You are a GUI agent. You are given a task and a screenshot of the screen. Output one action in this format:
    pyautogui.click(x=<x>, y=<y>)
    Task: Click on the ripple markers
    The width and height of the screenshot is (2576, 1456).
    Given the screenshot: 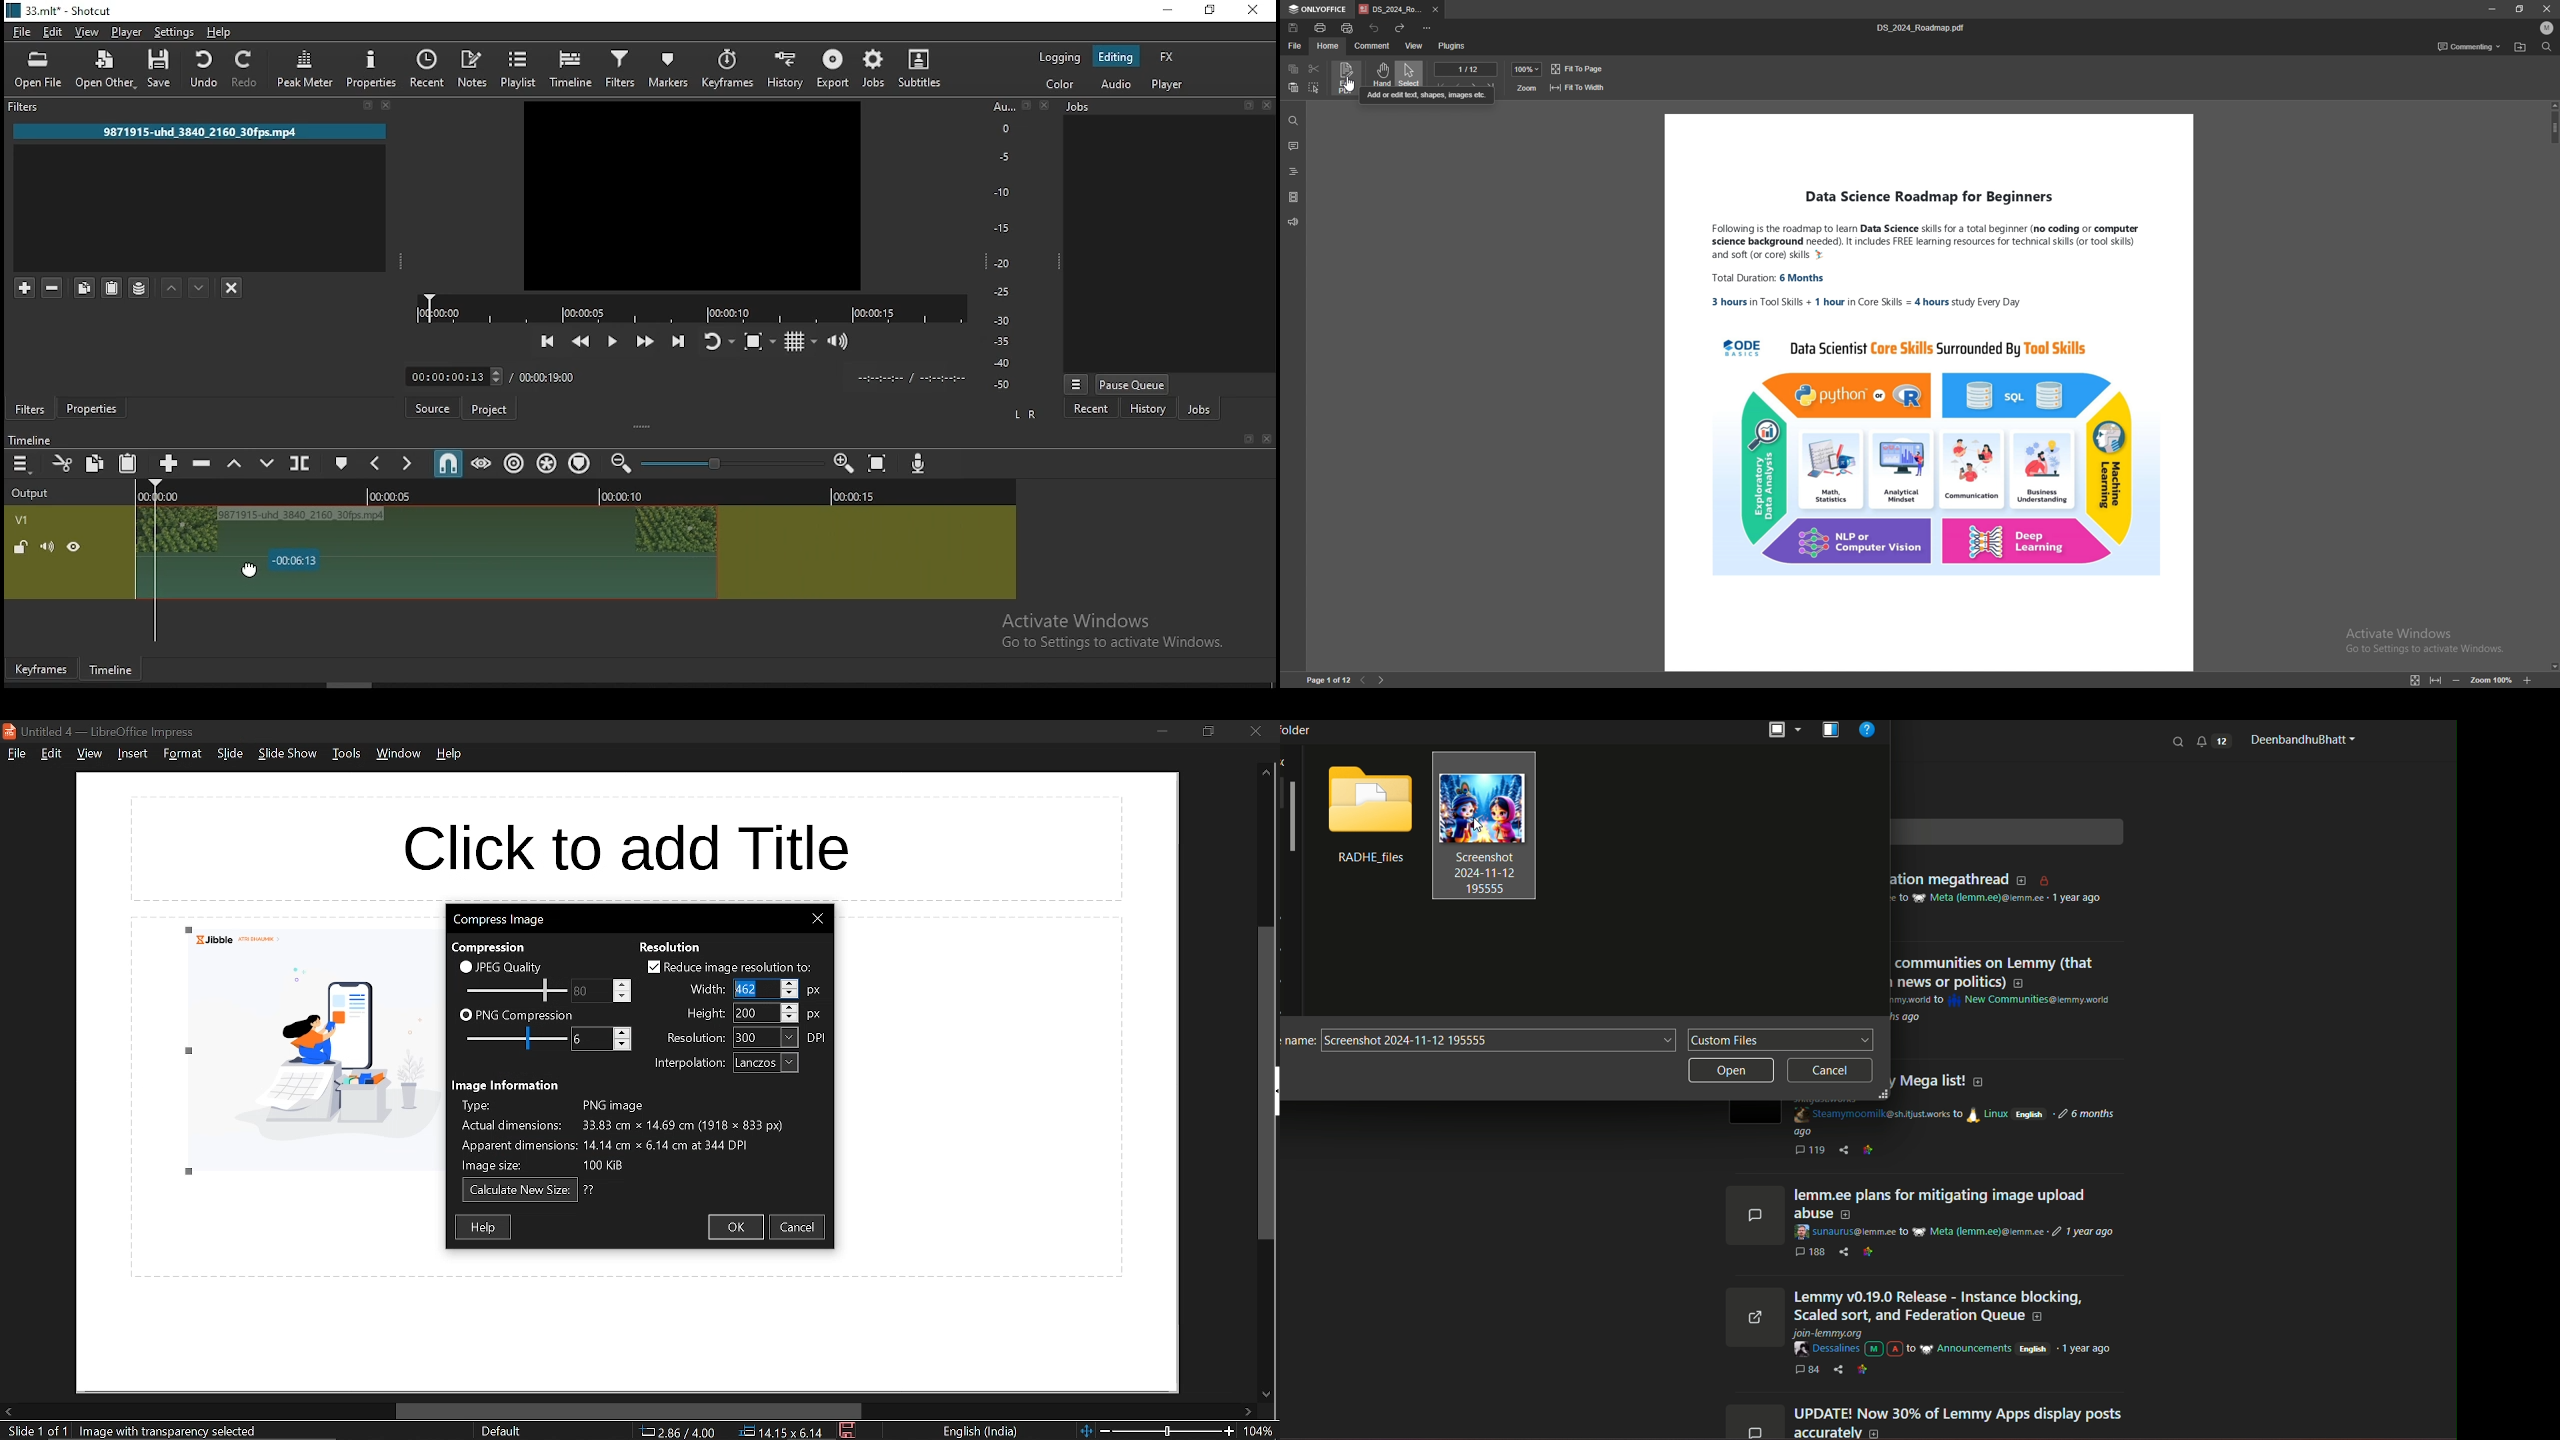 What is the action you would take?
    pyautogui.click(x=582, y=463)
    